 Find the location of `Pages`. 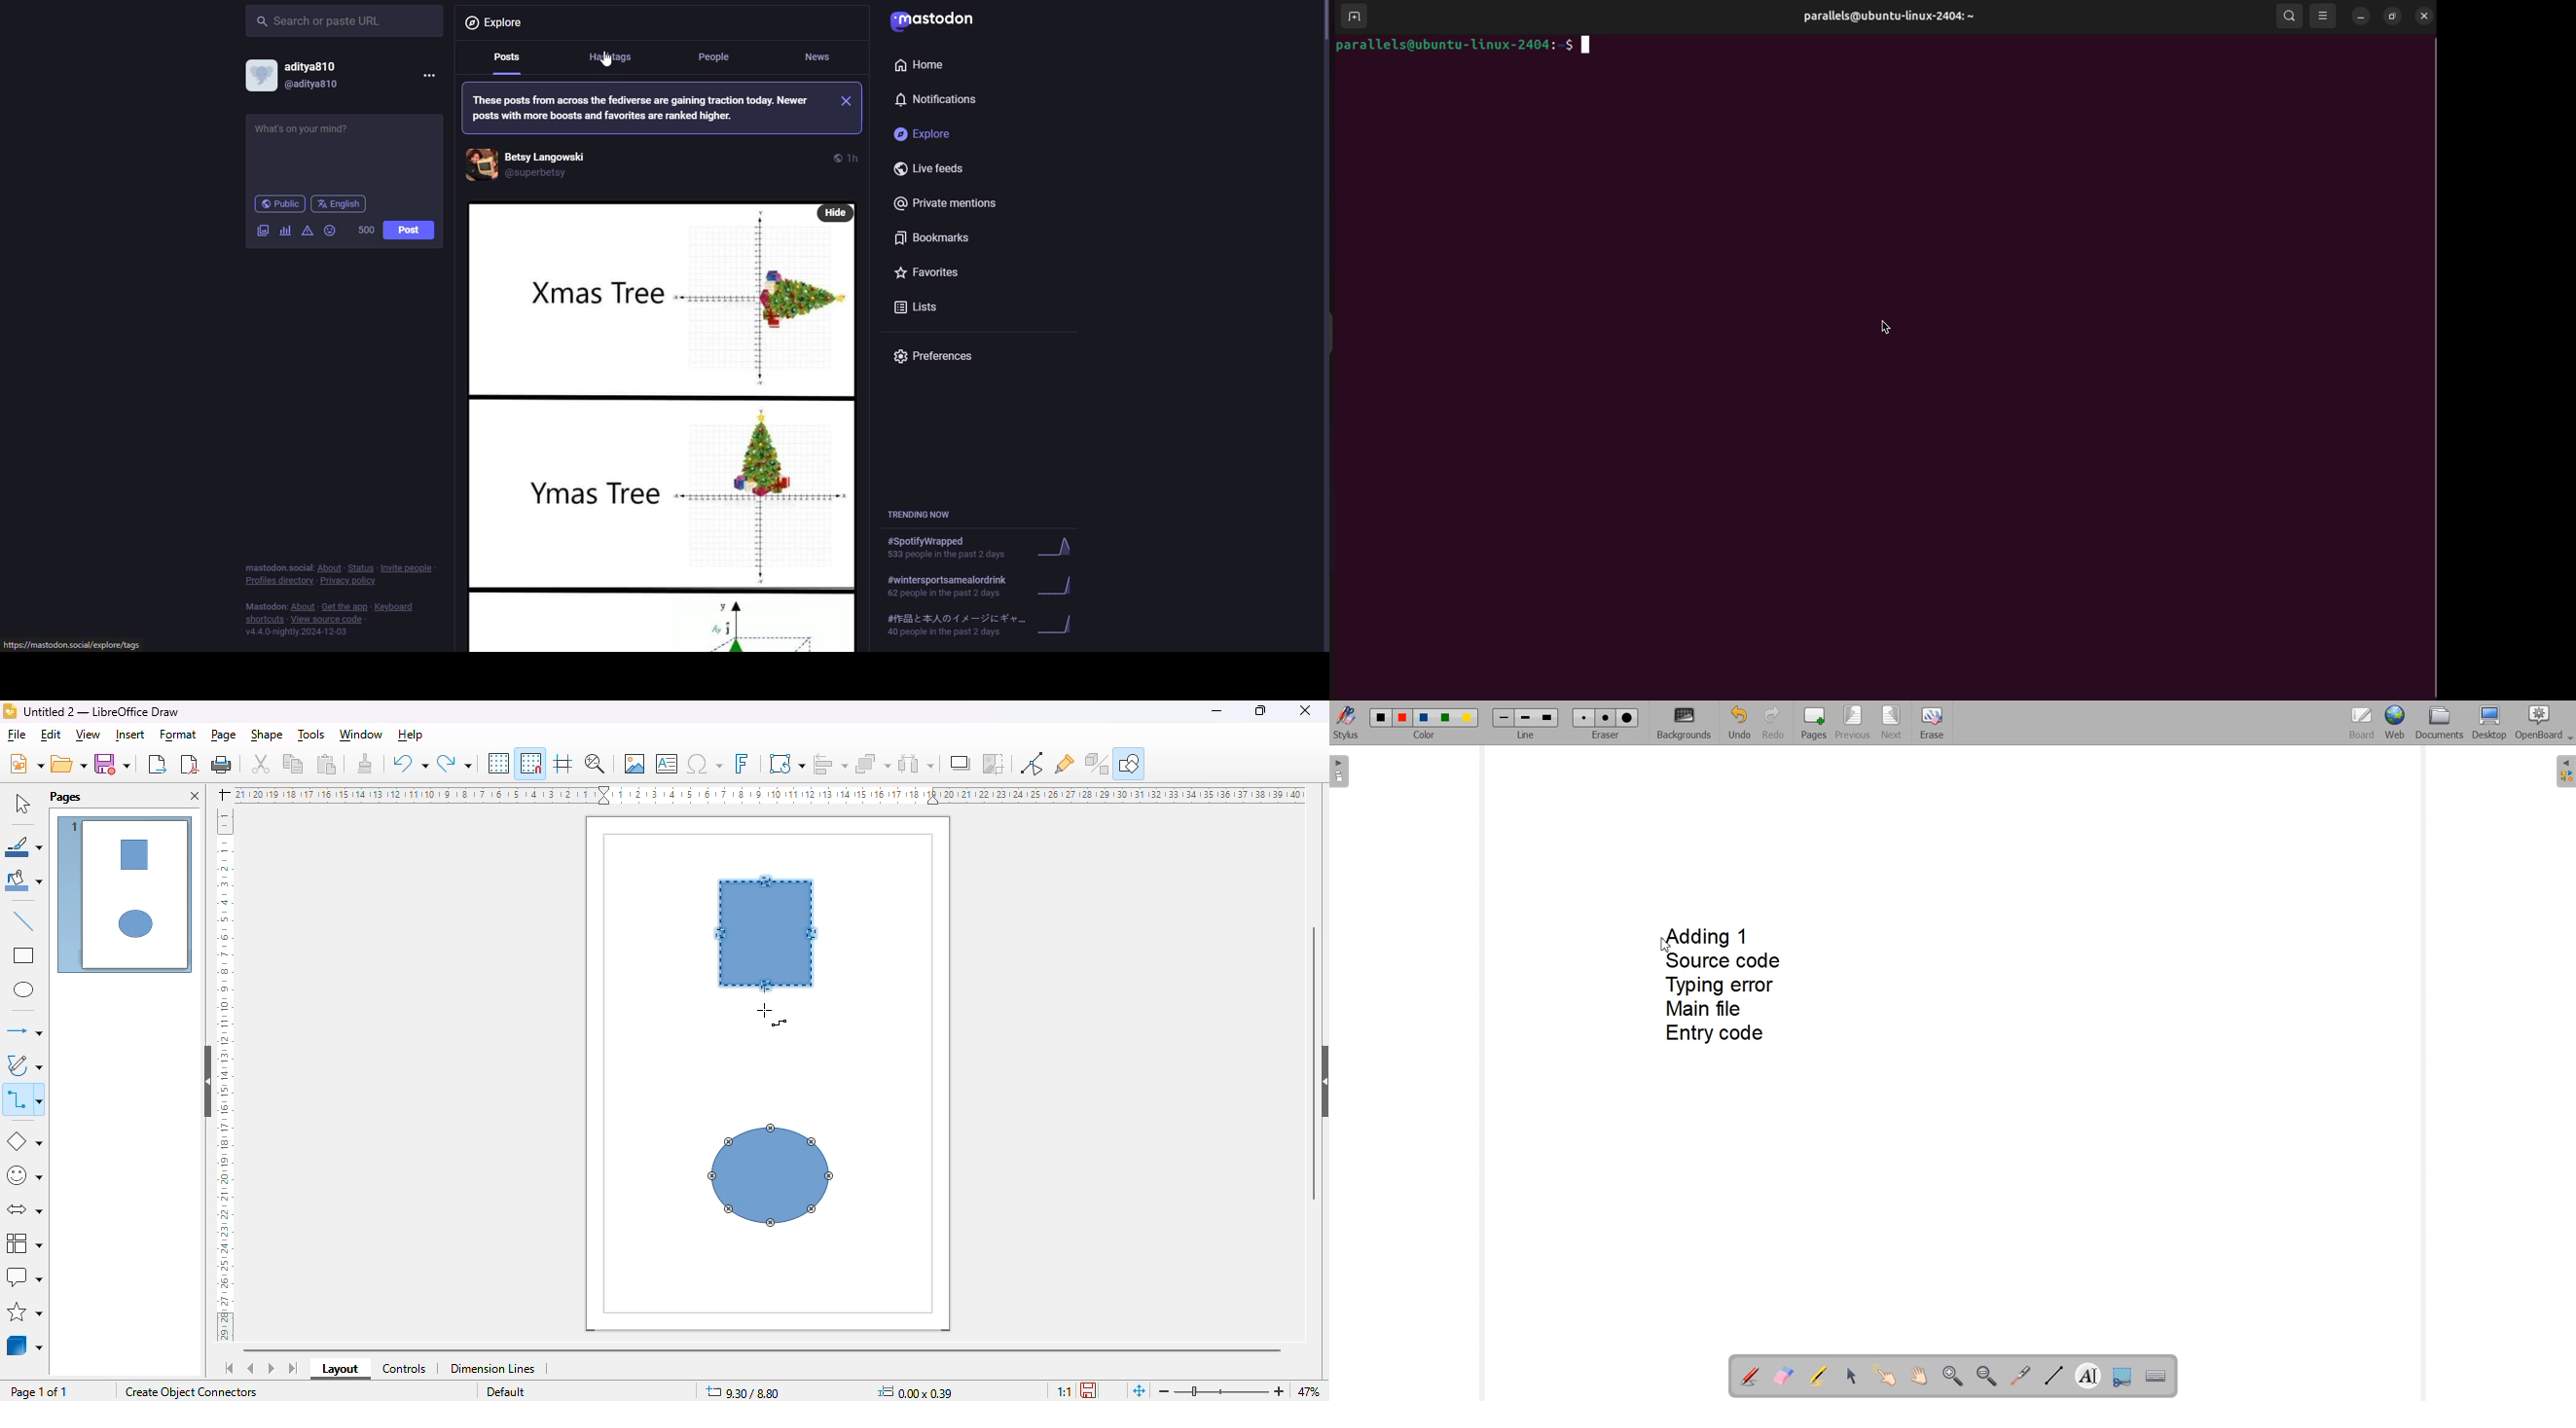

Pages is located at coordinates (1814, 723).